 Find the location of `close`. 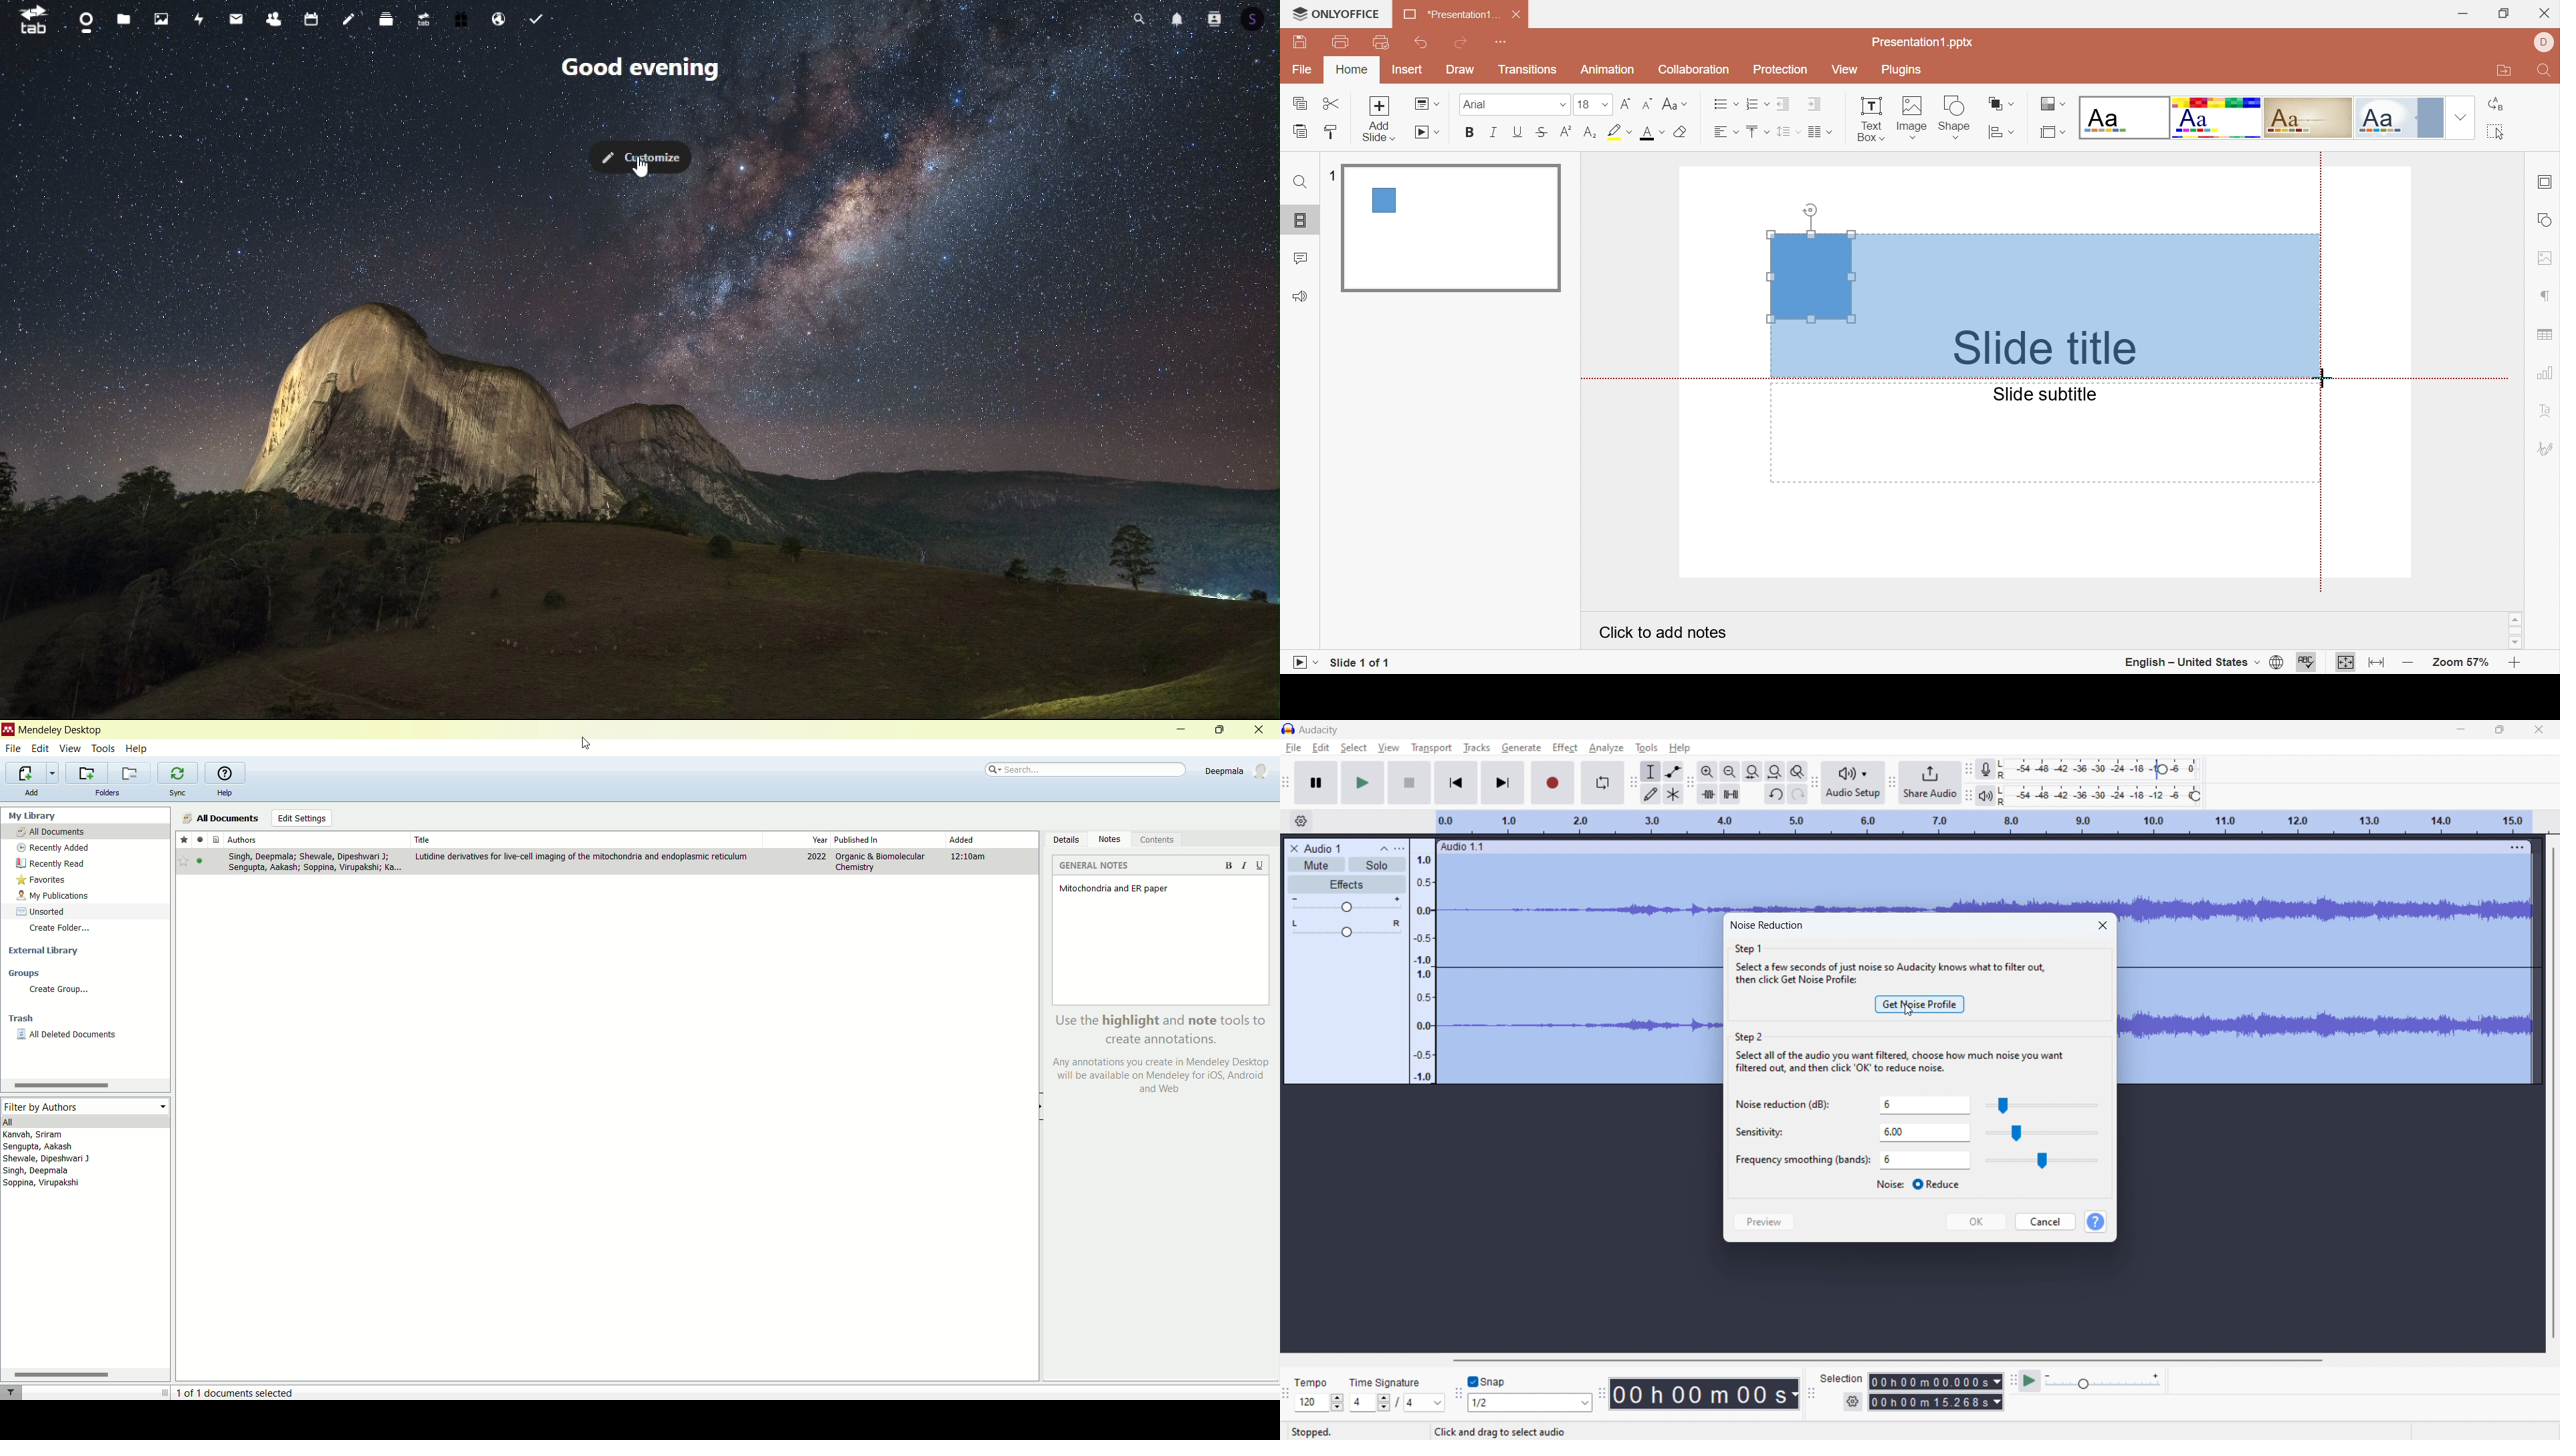

close is located at coordinates (1259, 730).